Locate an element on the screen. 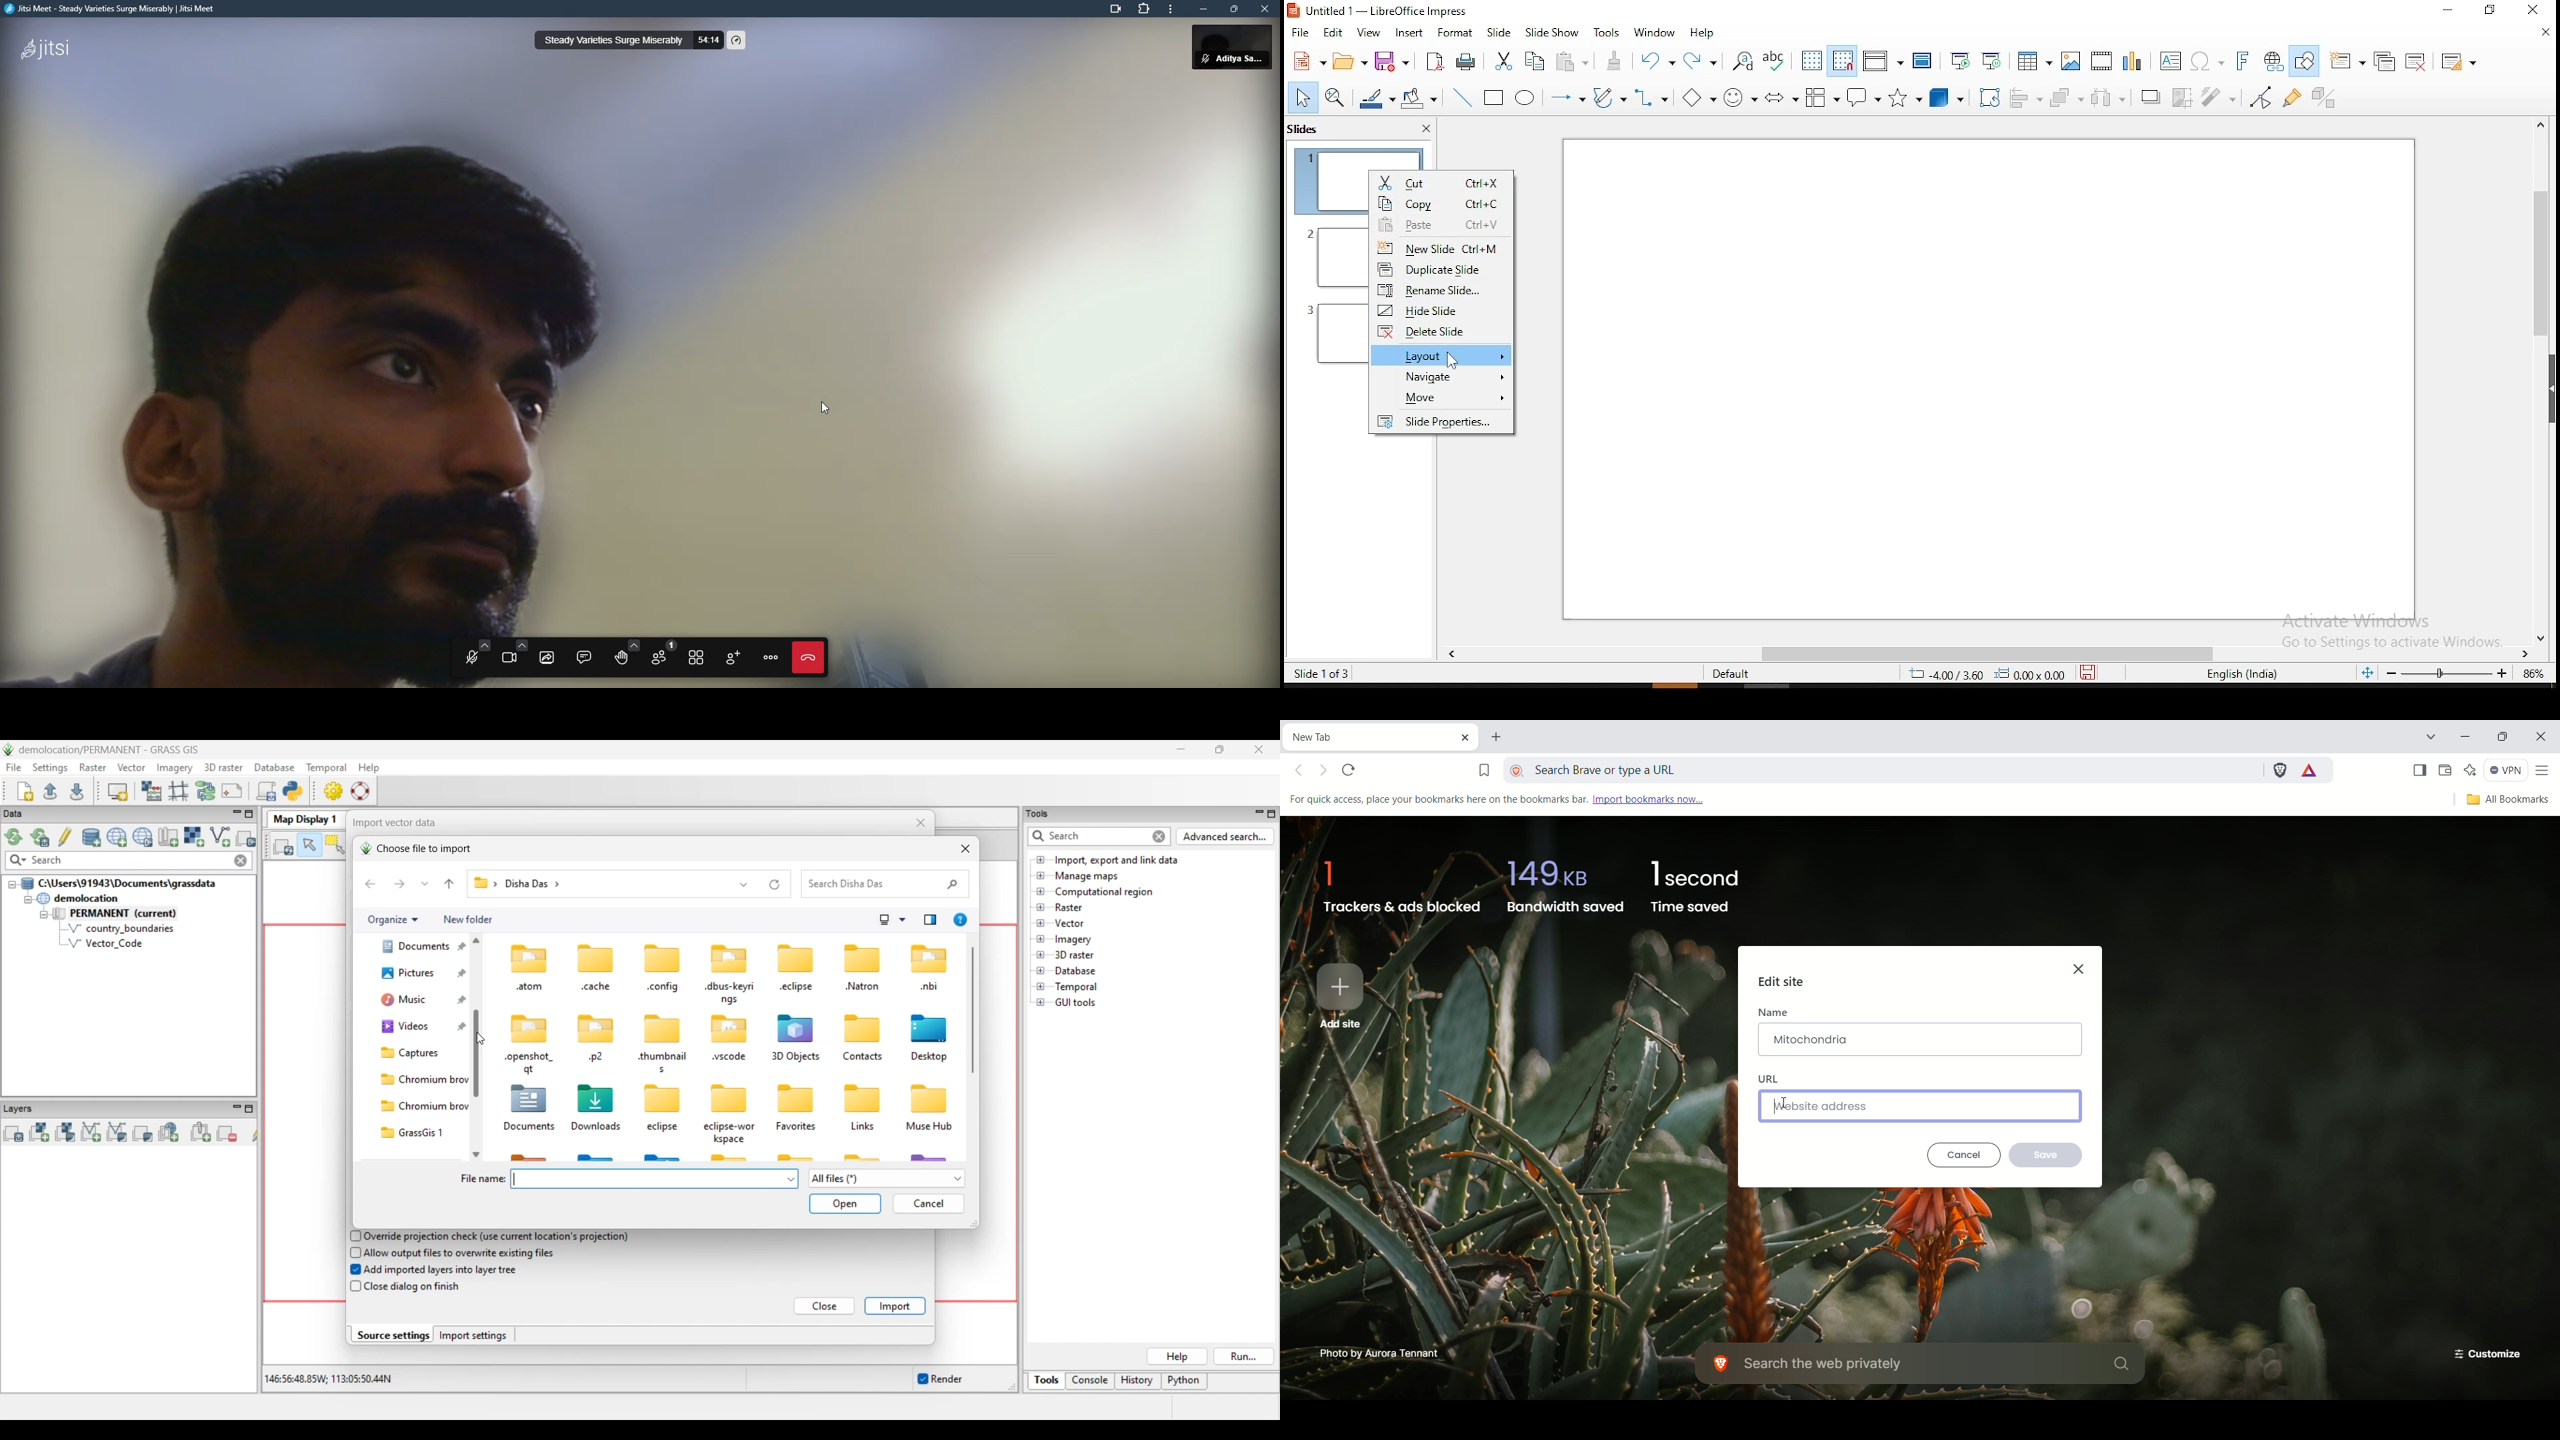 This screenshot has width=2576, height=1456. help is located at coordinates (1702, 32).